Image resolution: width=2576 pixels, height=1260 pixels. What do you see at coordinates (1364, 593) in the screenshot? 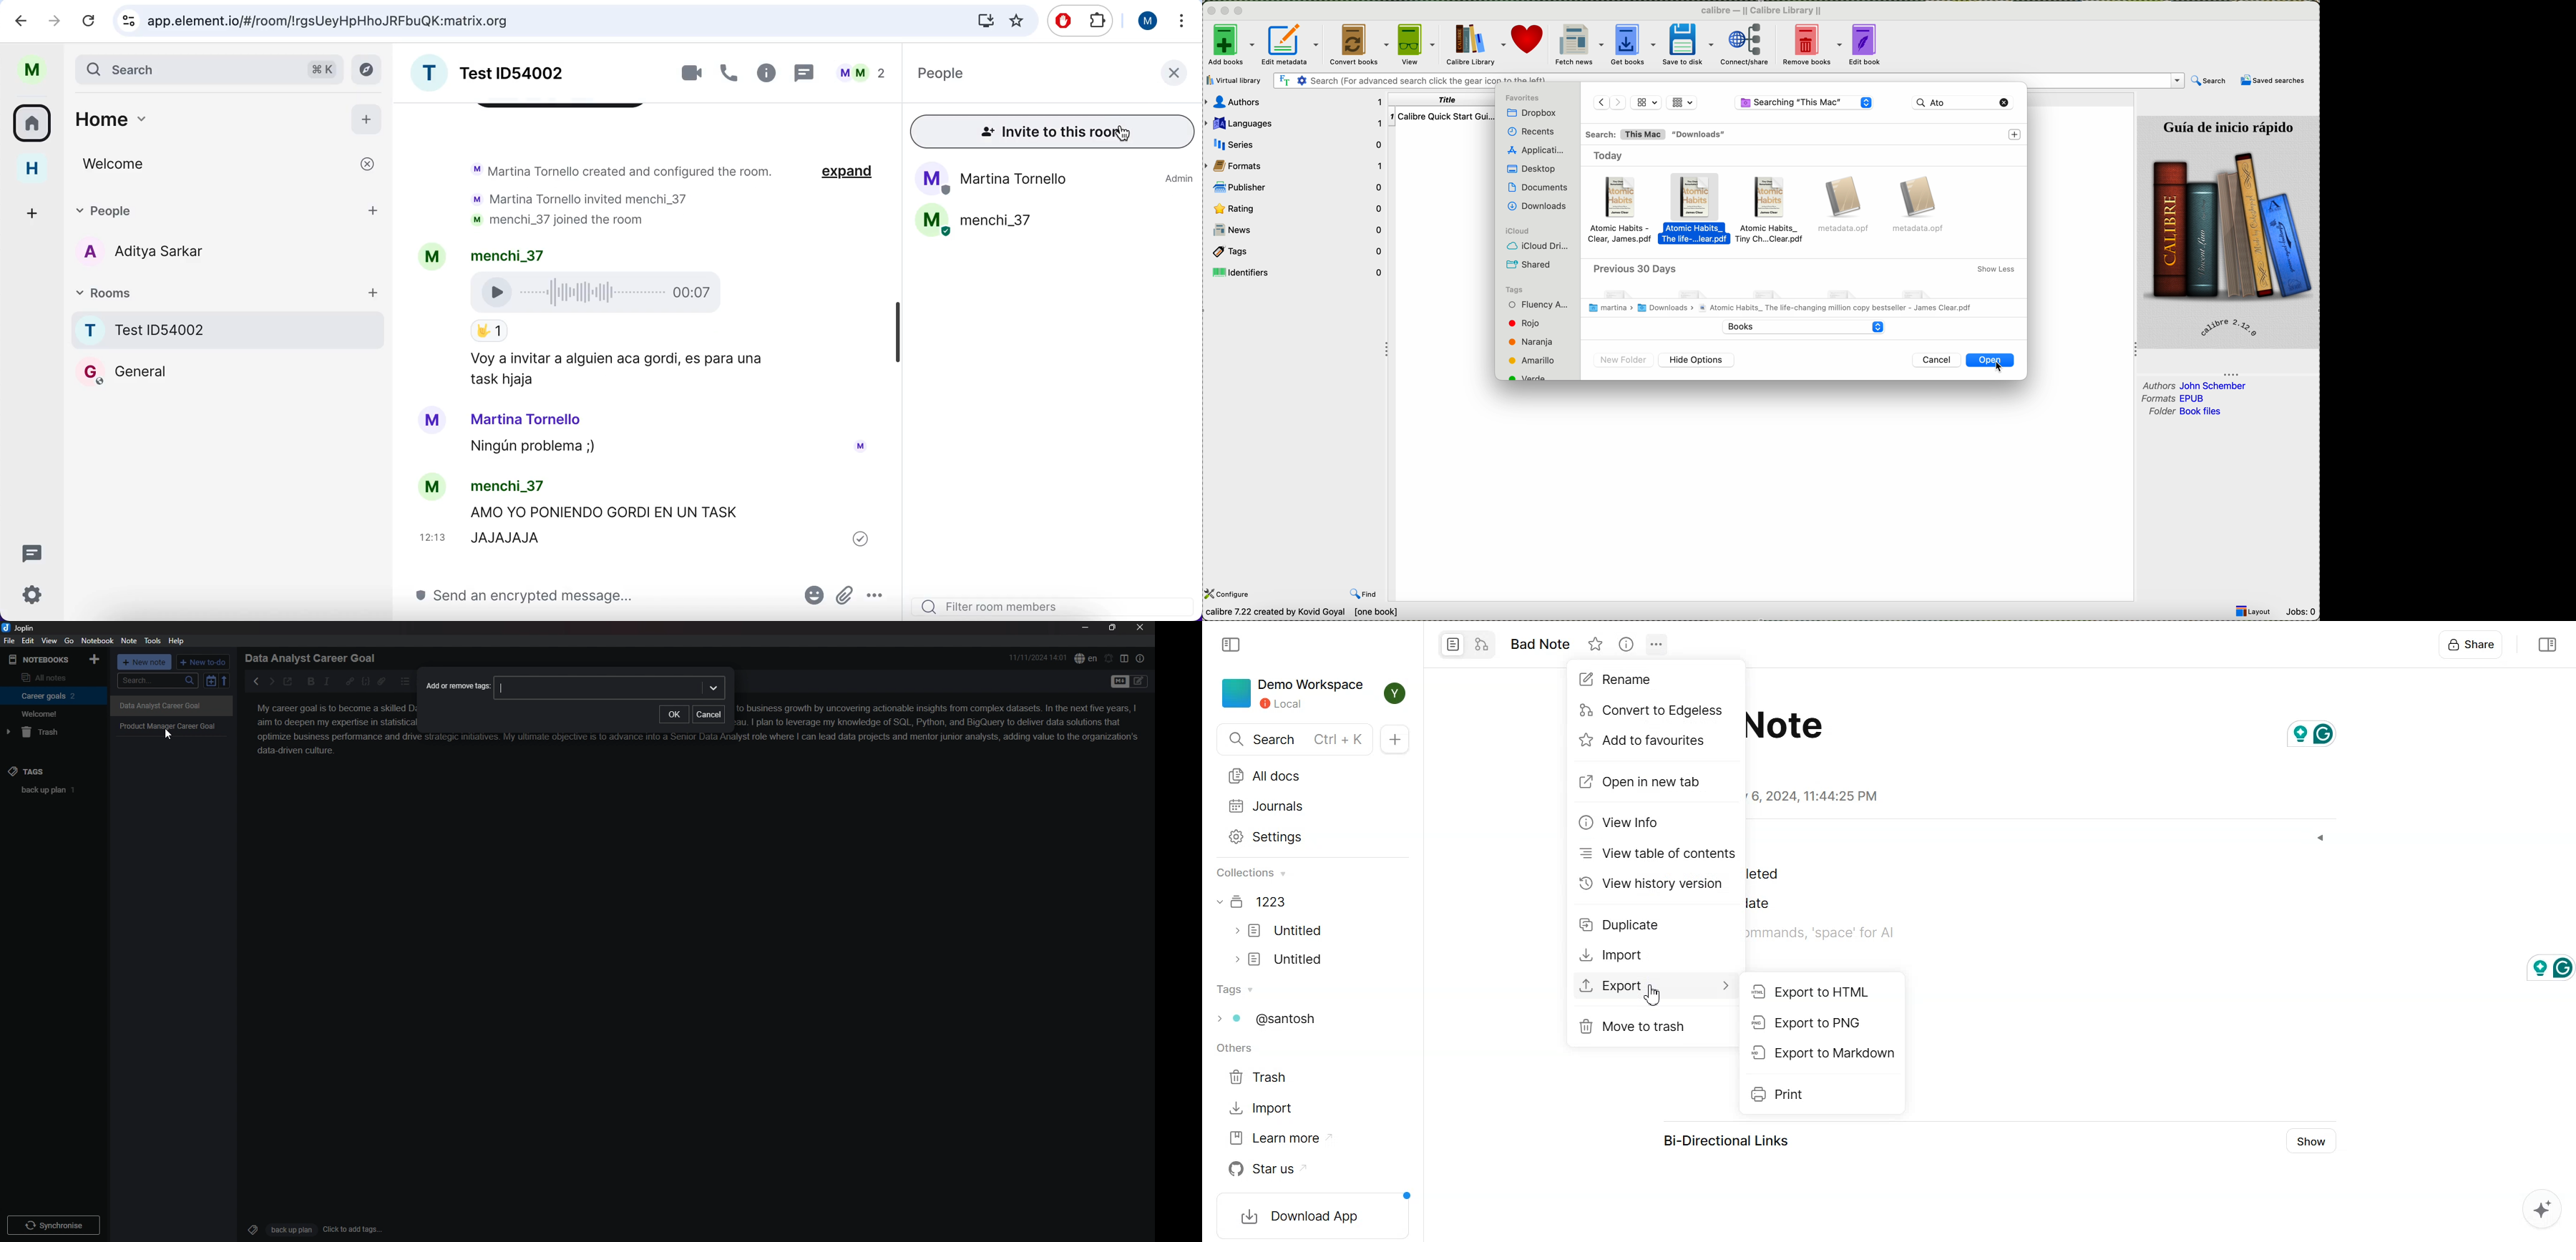
I see `find` at bounding box center [1364, 593].